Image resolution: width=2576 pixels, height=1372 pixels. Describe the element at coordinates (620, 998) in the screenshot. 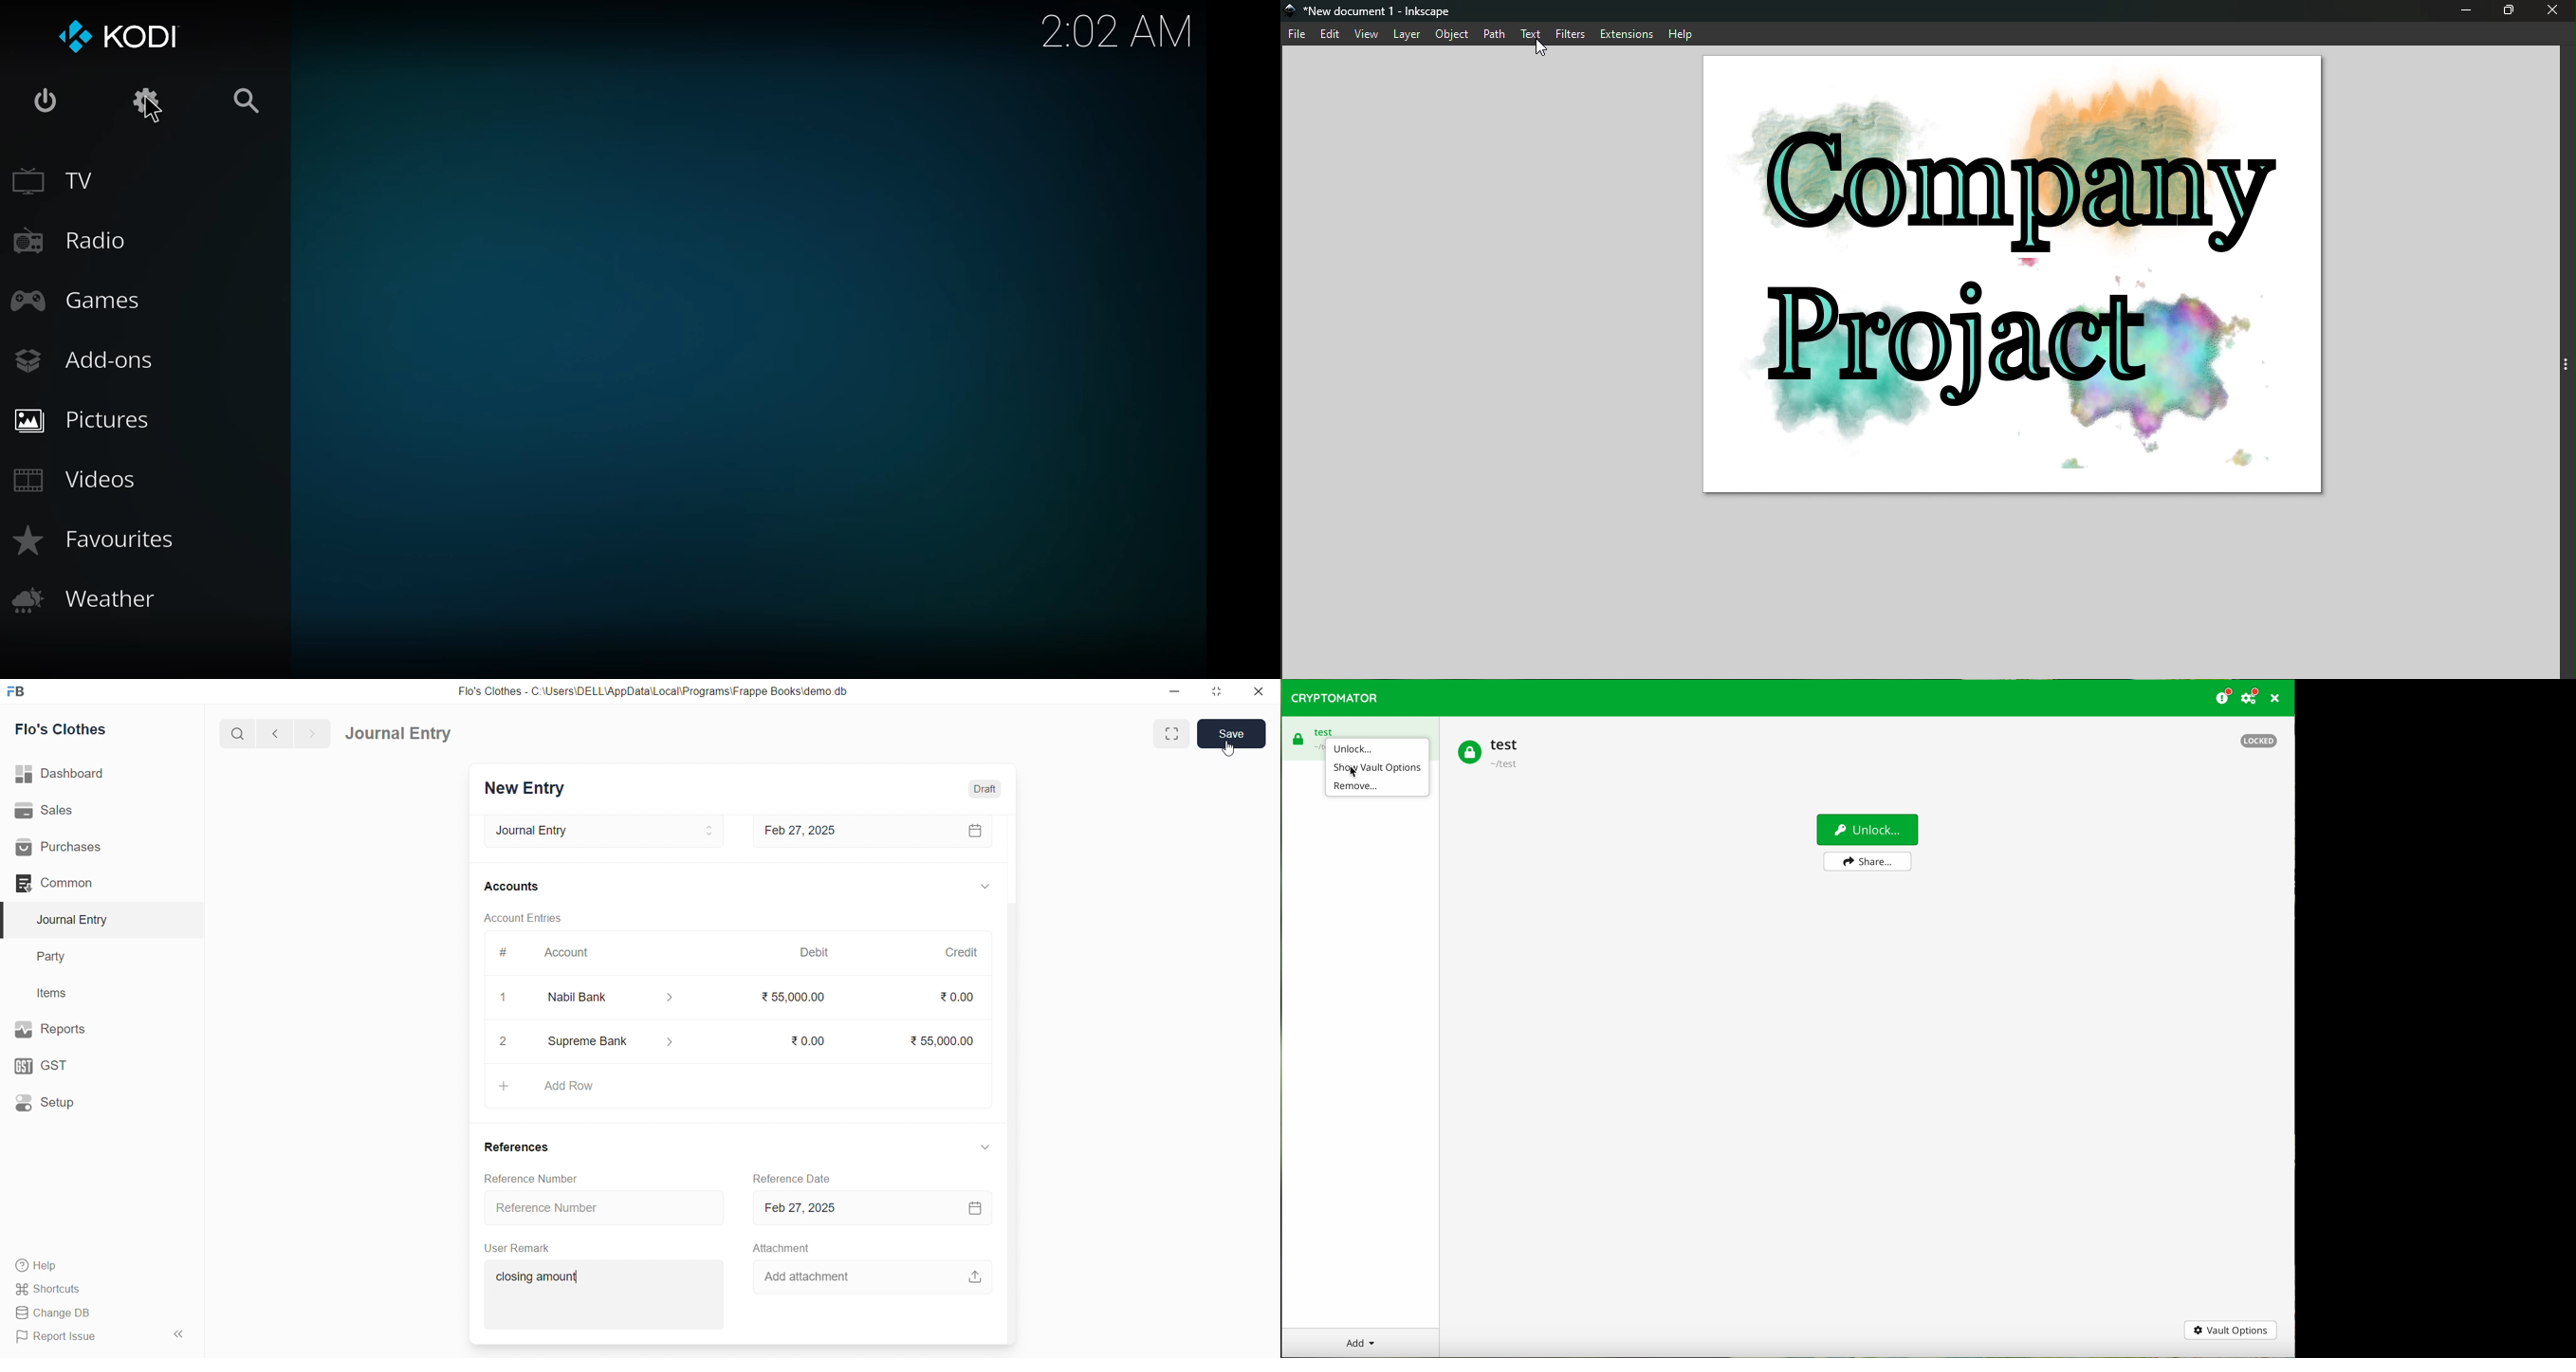

I see `Nabil Bank` at that location.